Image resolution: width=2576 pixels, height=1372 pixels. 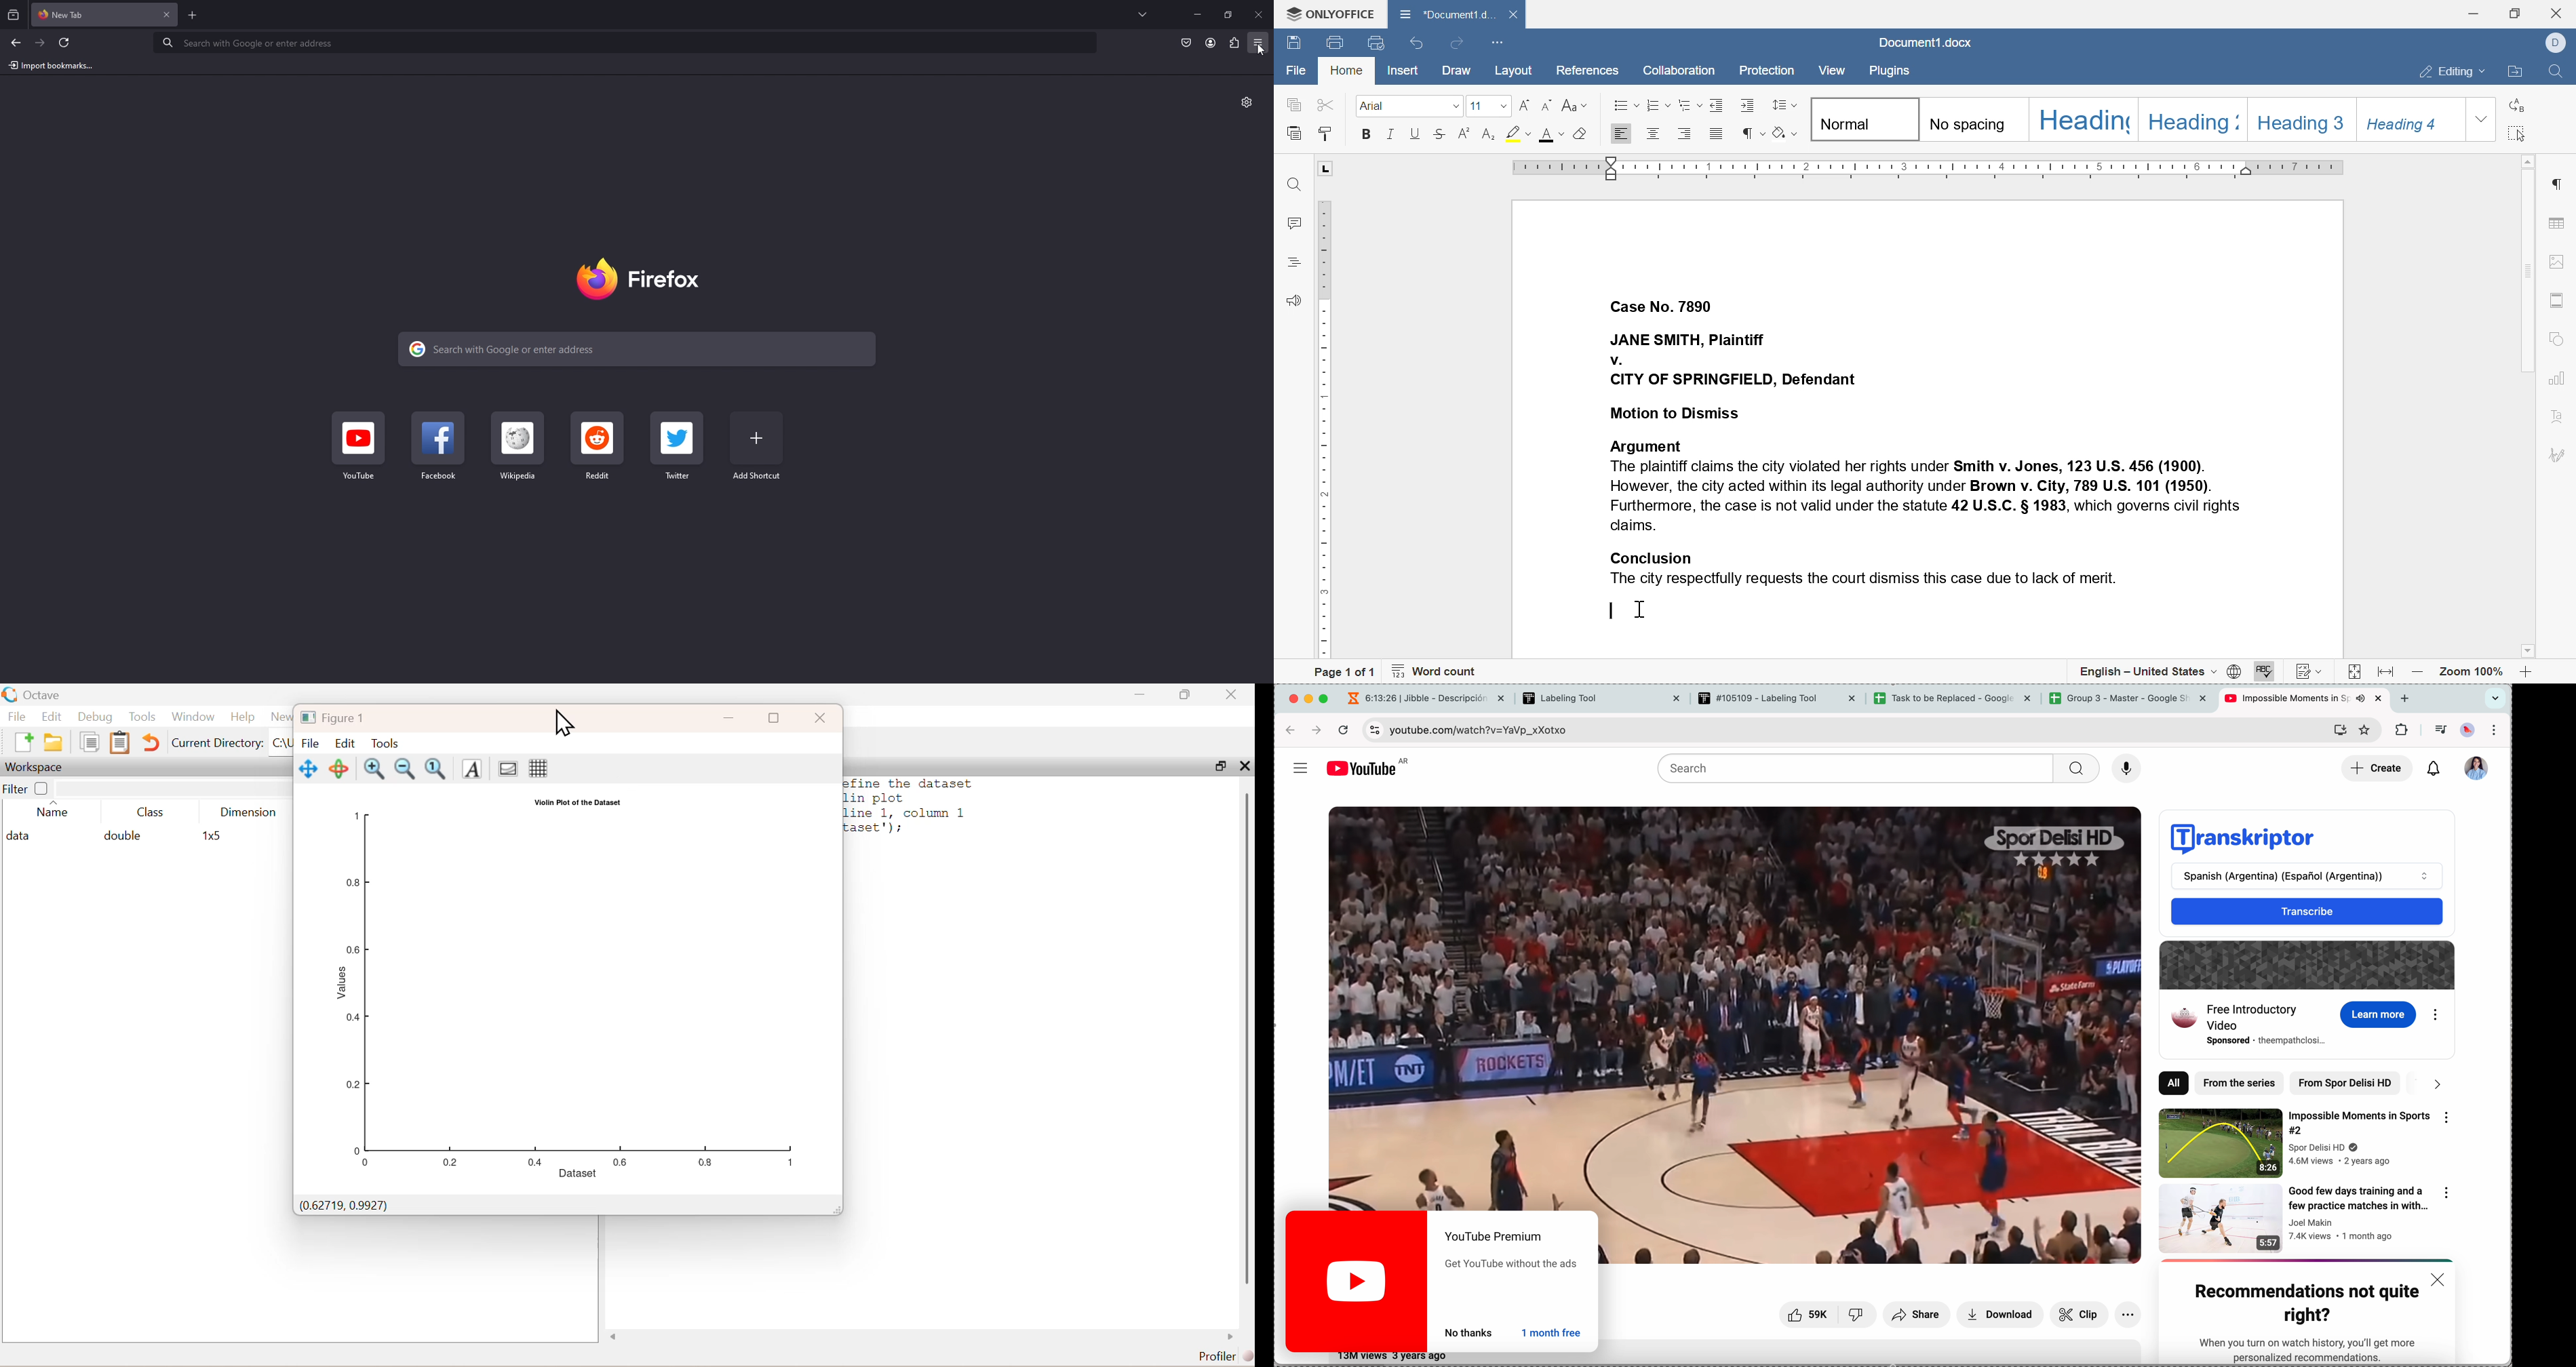 What do you see at coordinates (1327, 167) in the screenshot?
I see `L` at bounding box center [1327, 167].